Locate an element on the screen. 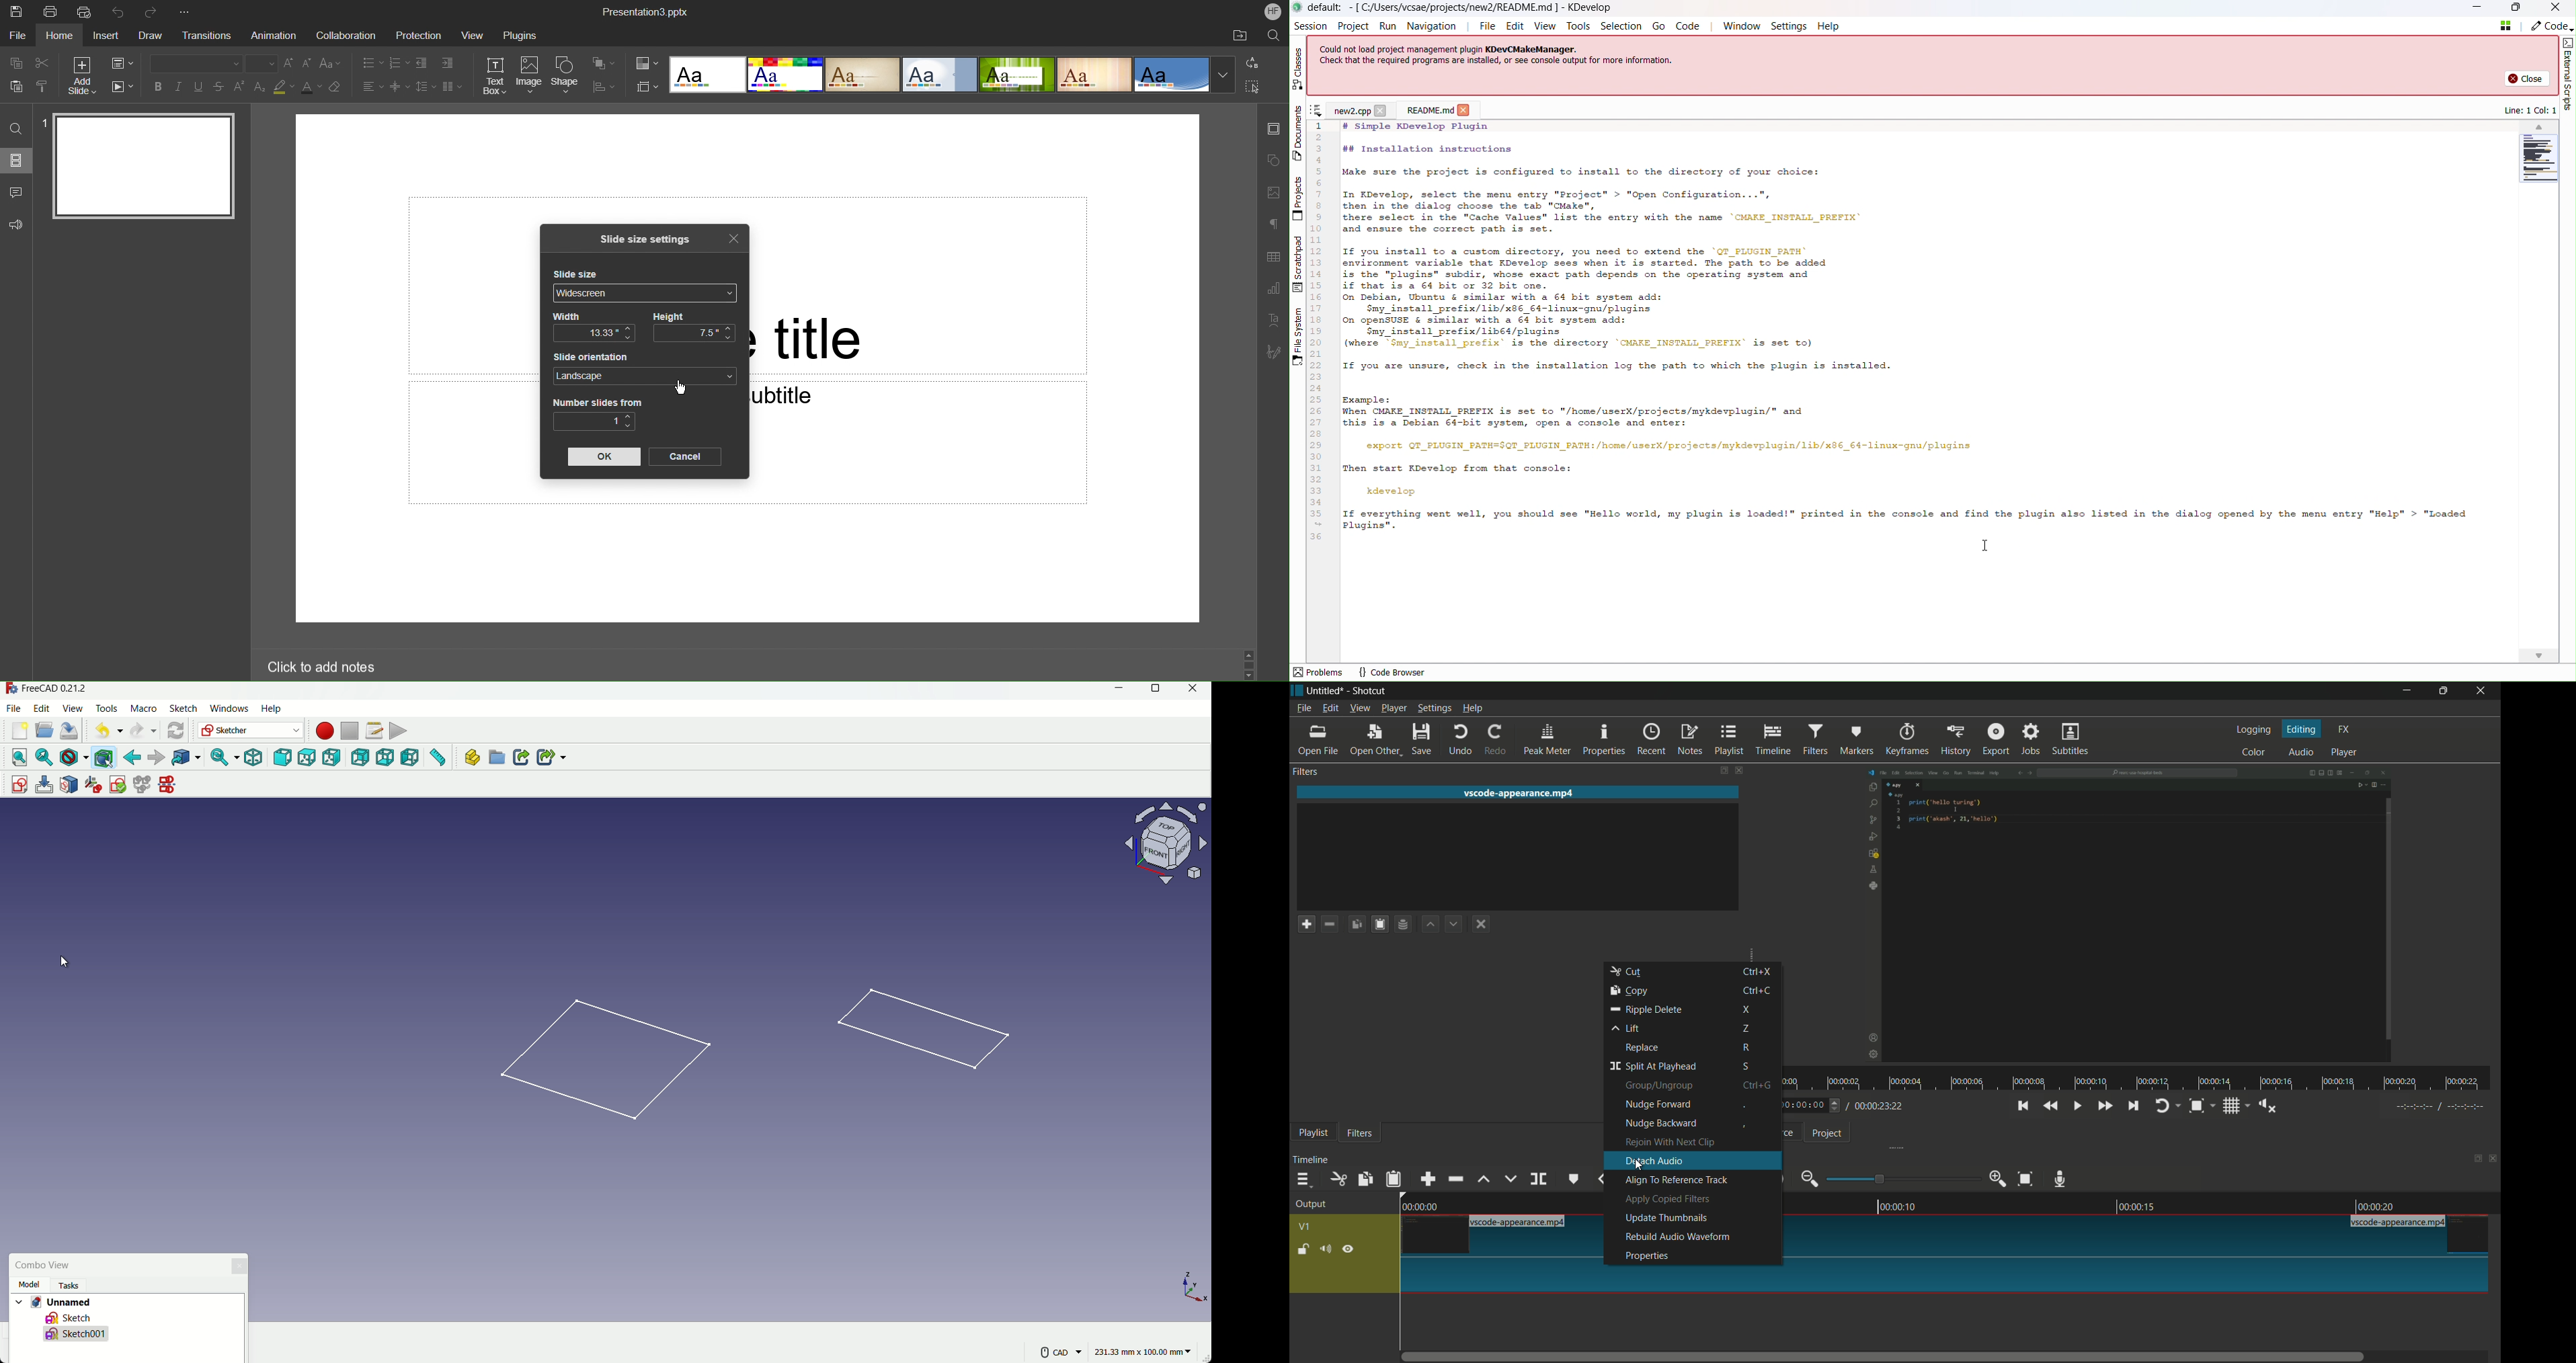  right view is located at coordinates (333, 758).